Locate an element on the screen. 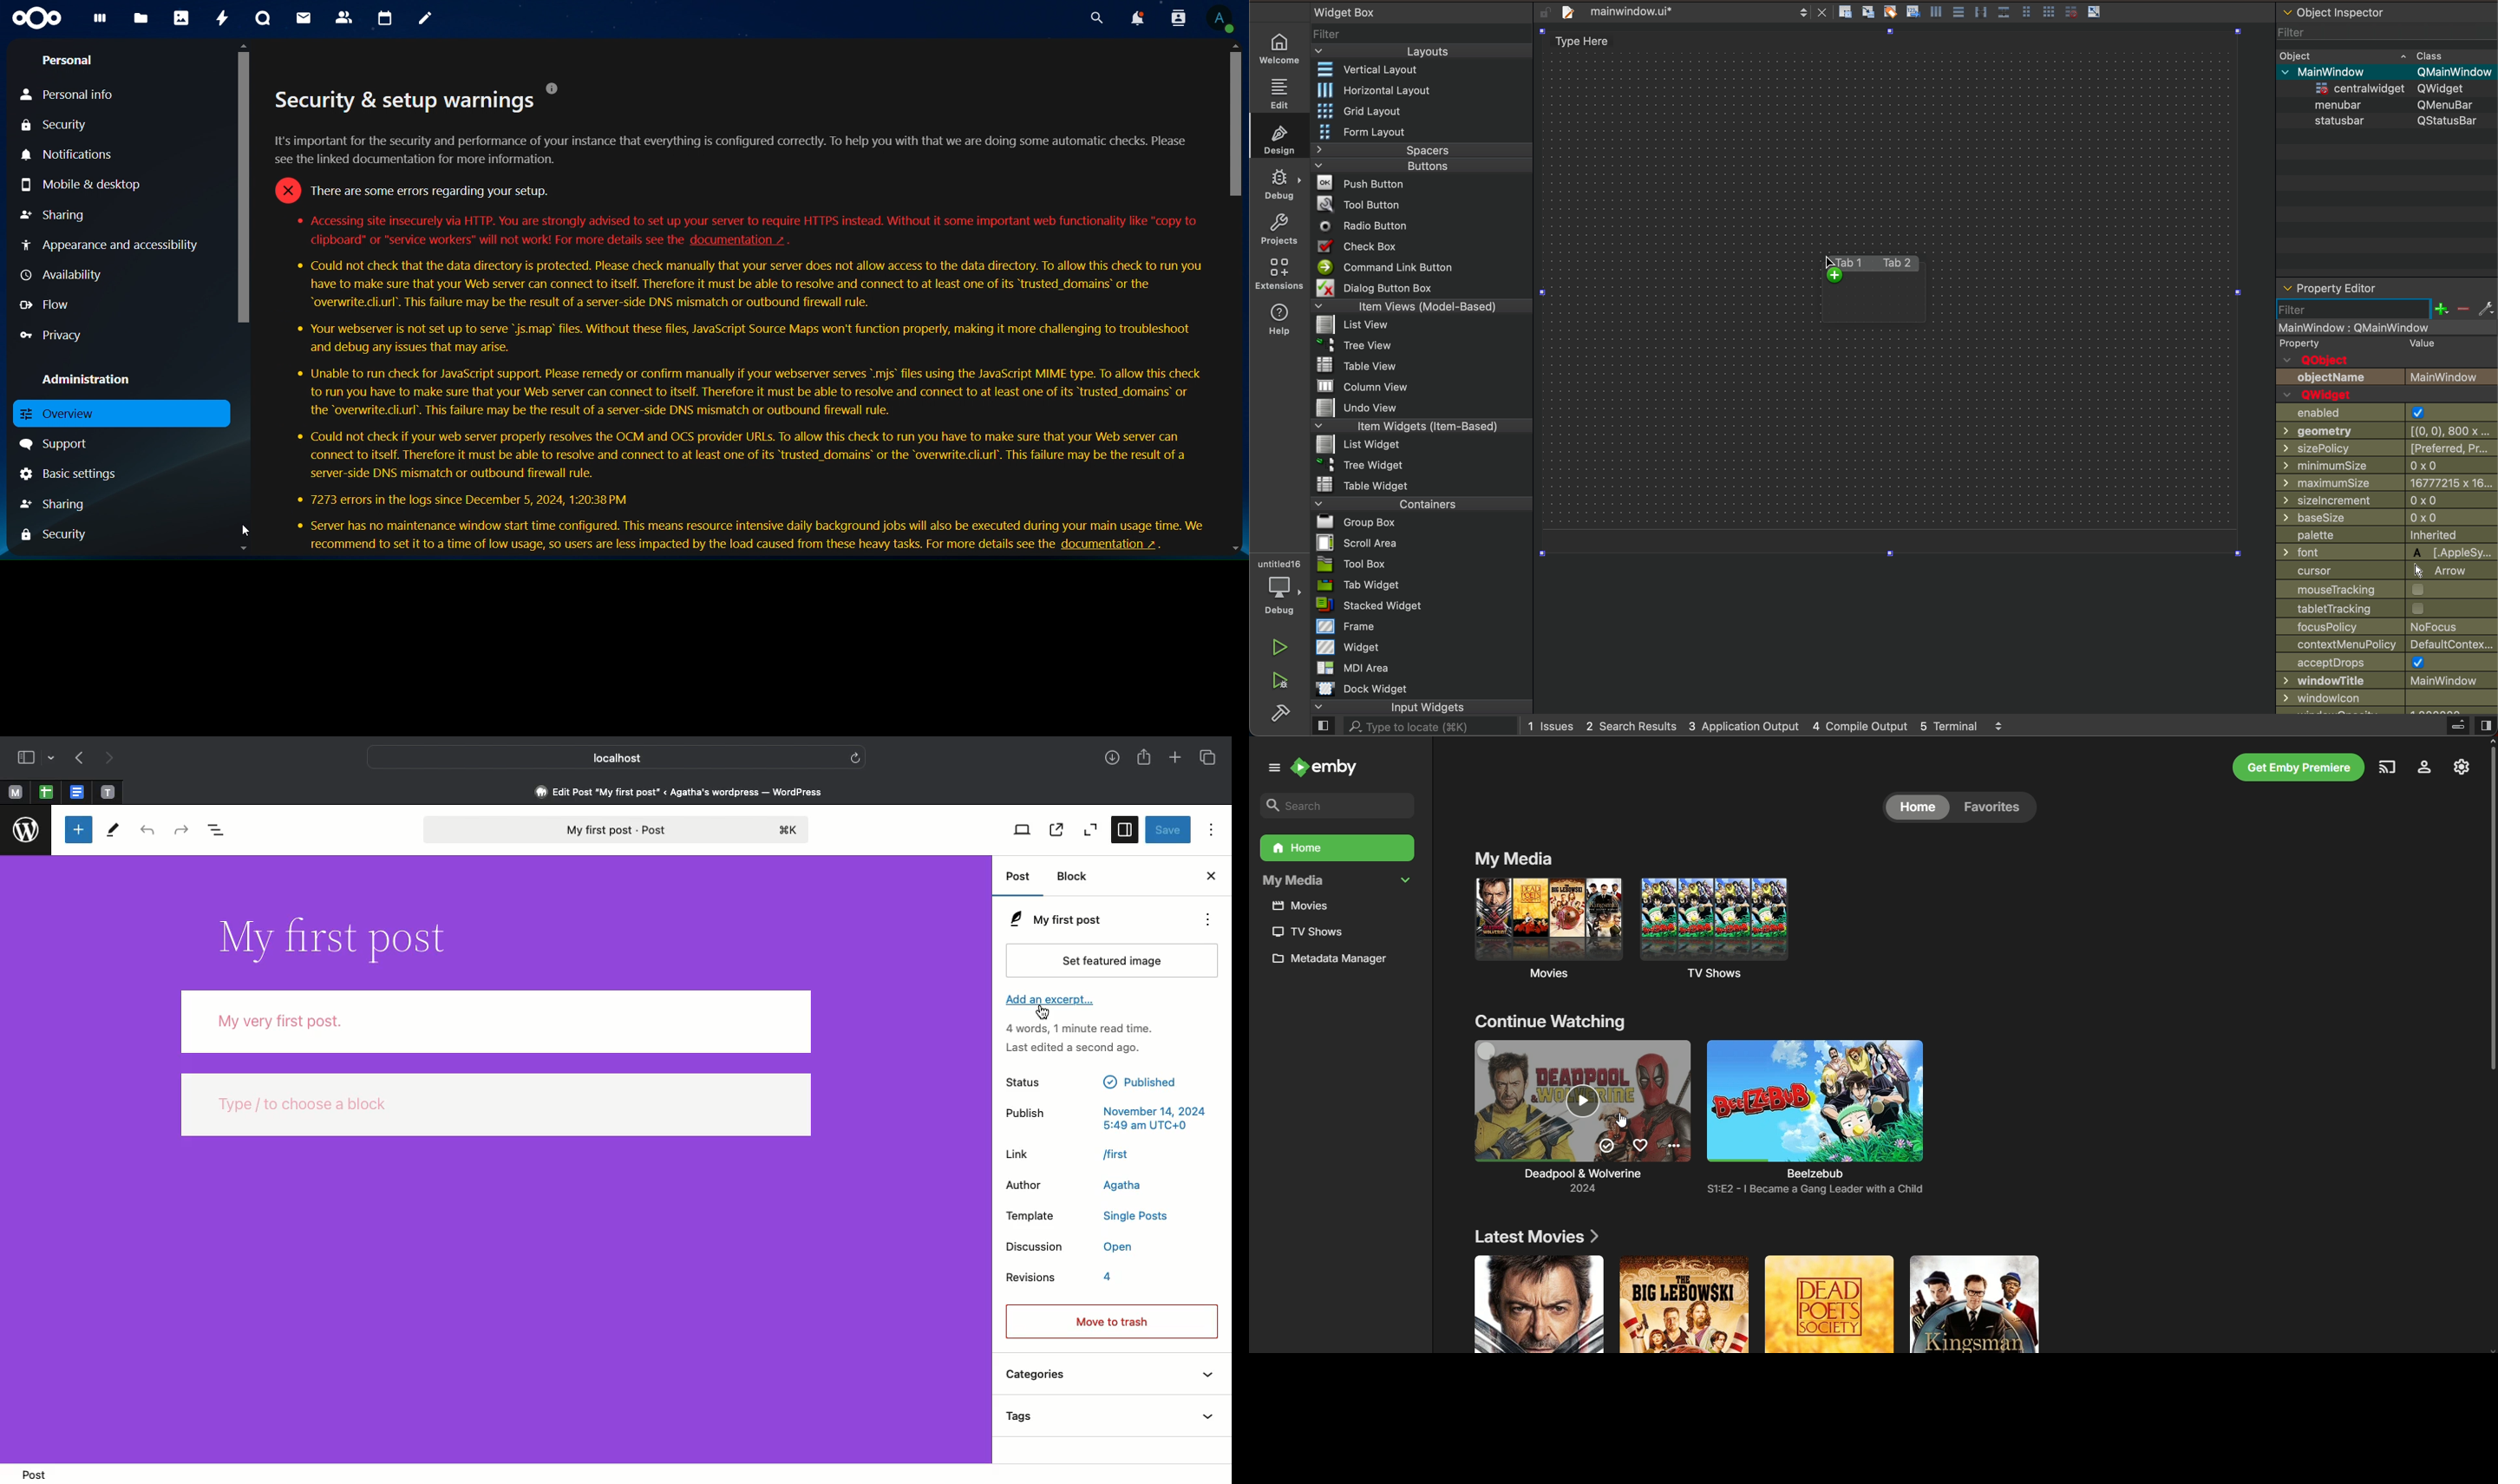 The image size is (2520, 1484).  Tree View is located at coordinates (1357, 344).